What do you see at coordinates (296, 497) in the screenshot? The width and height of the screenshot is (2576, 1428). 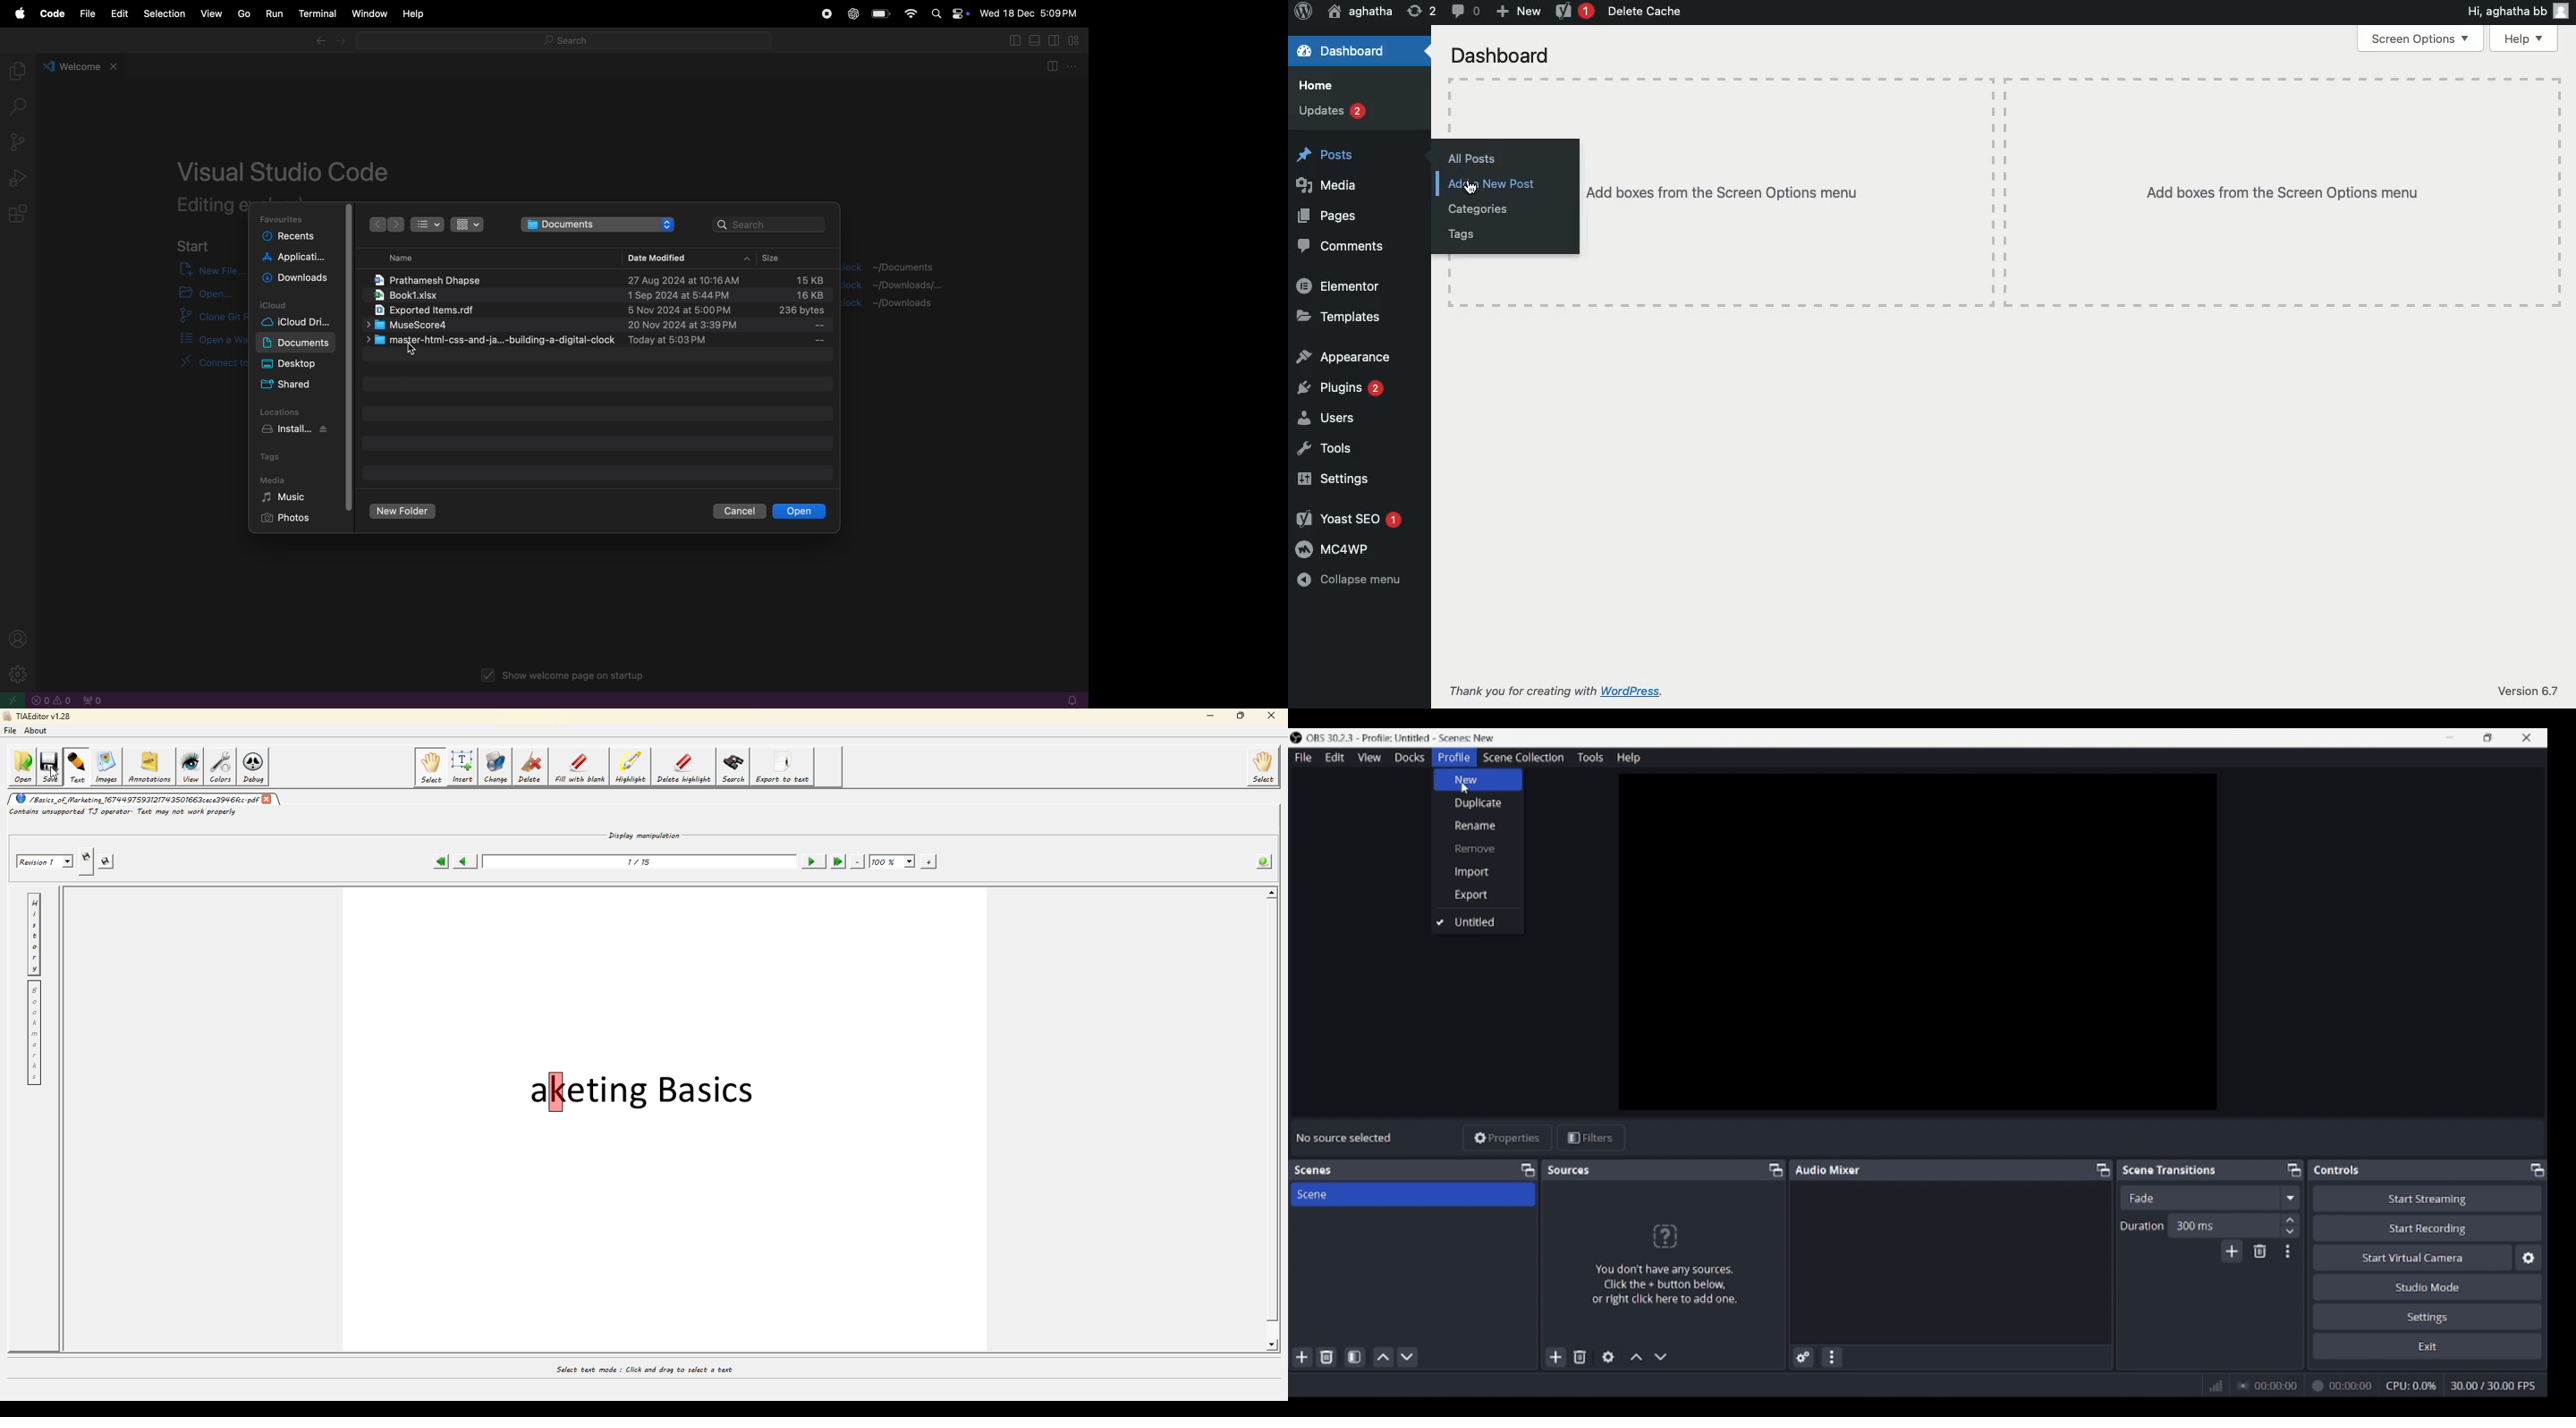 I see `music` at bounding box center [296, 497].